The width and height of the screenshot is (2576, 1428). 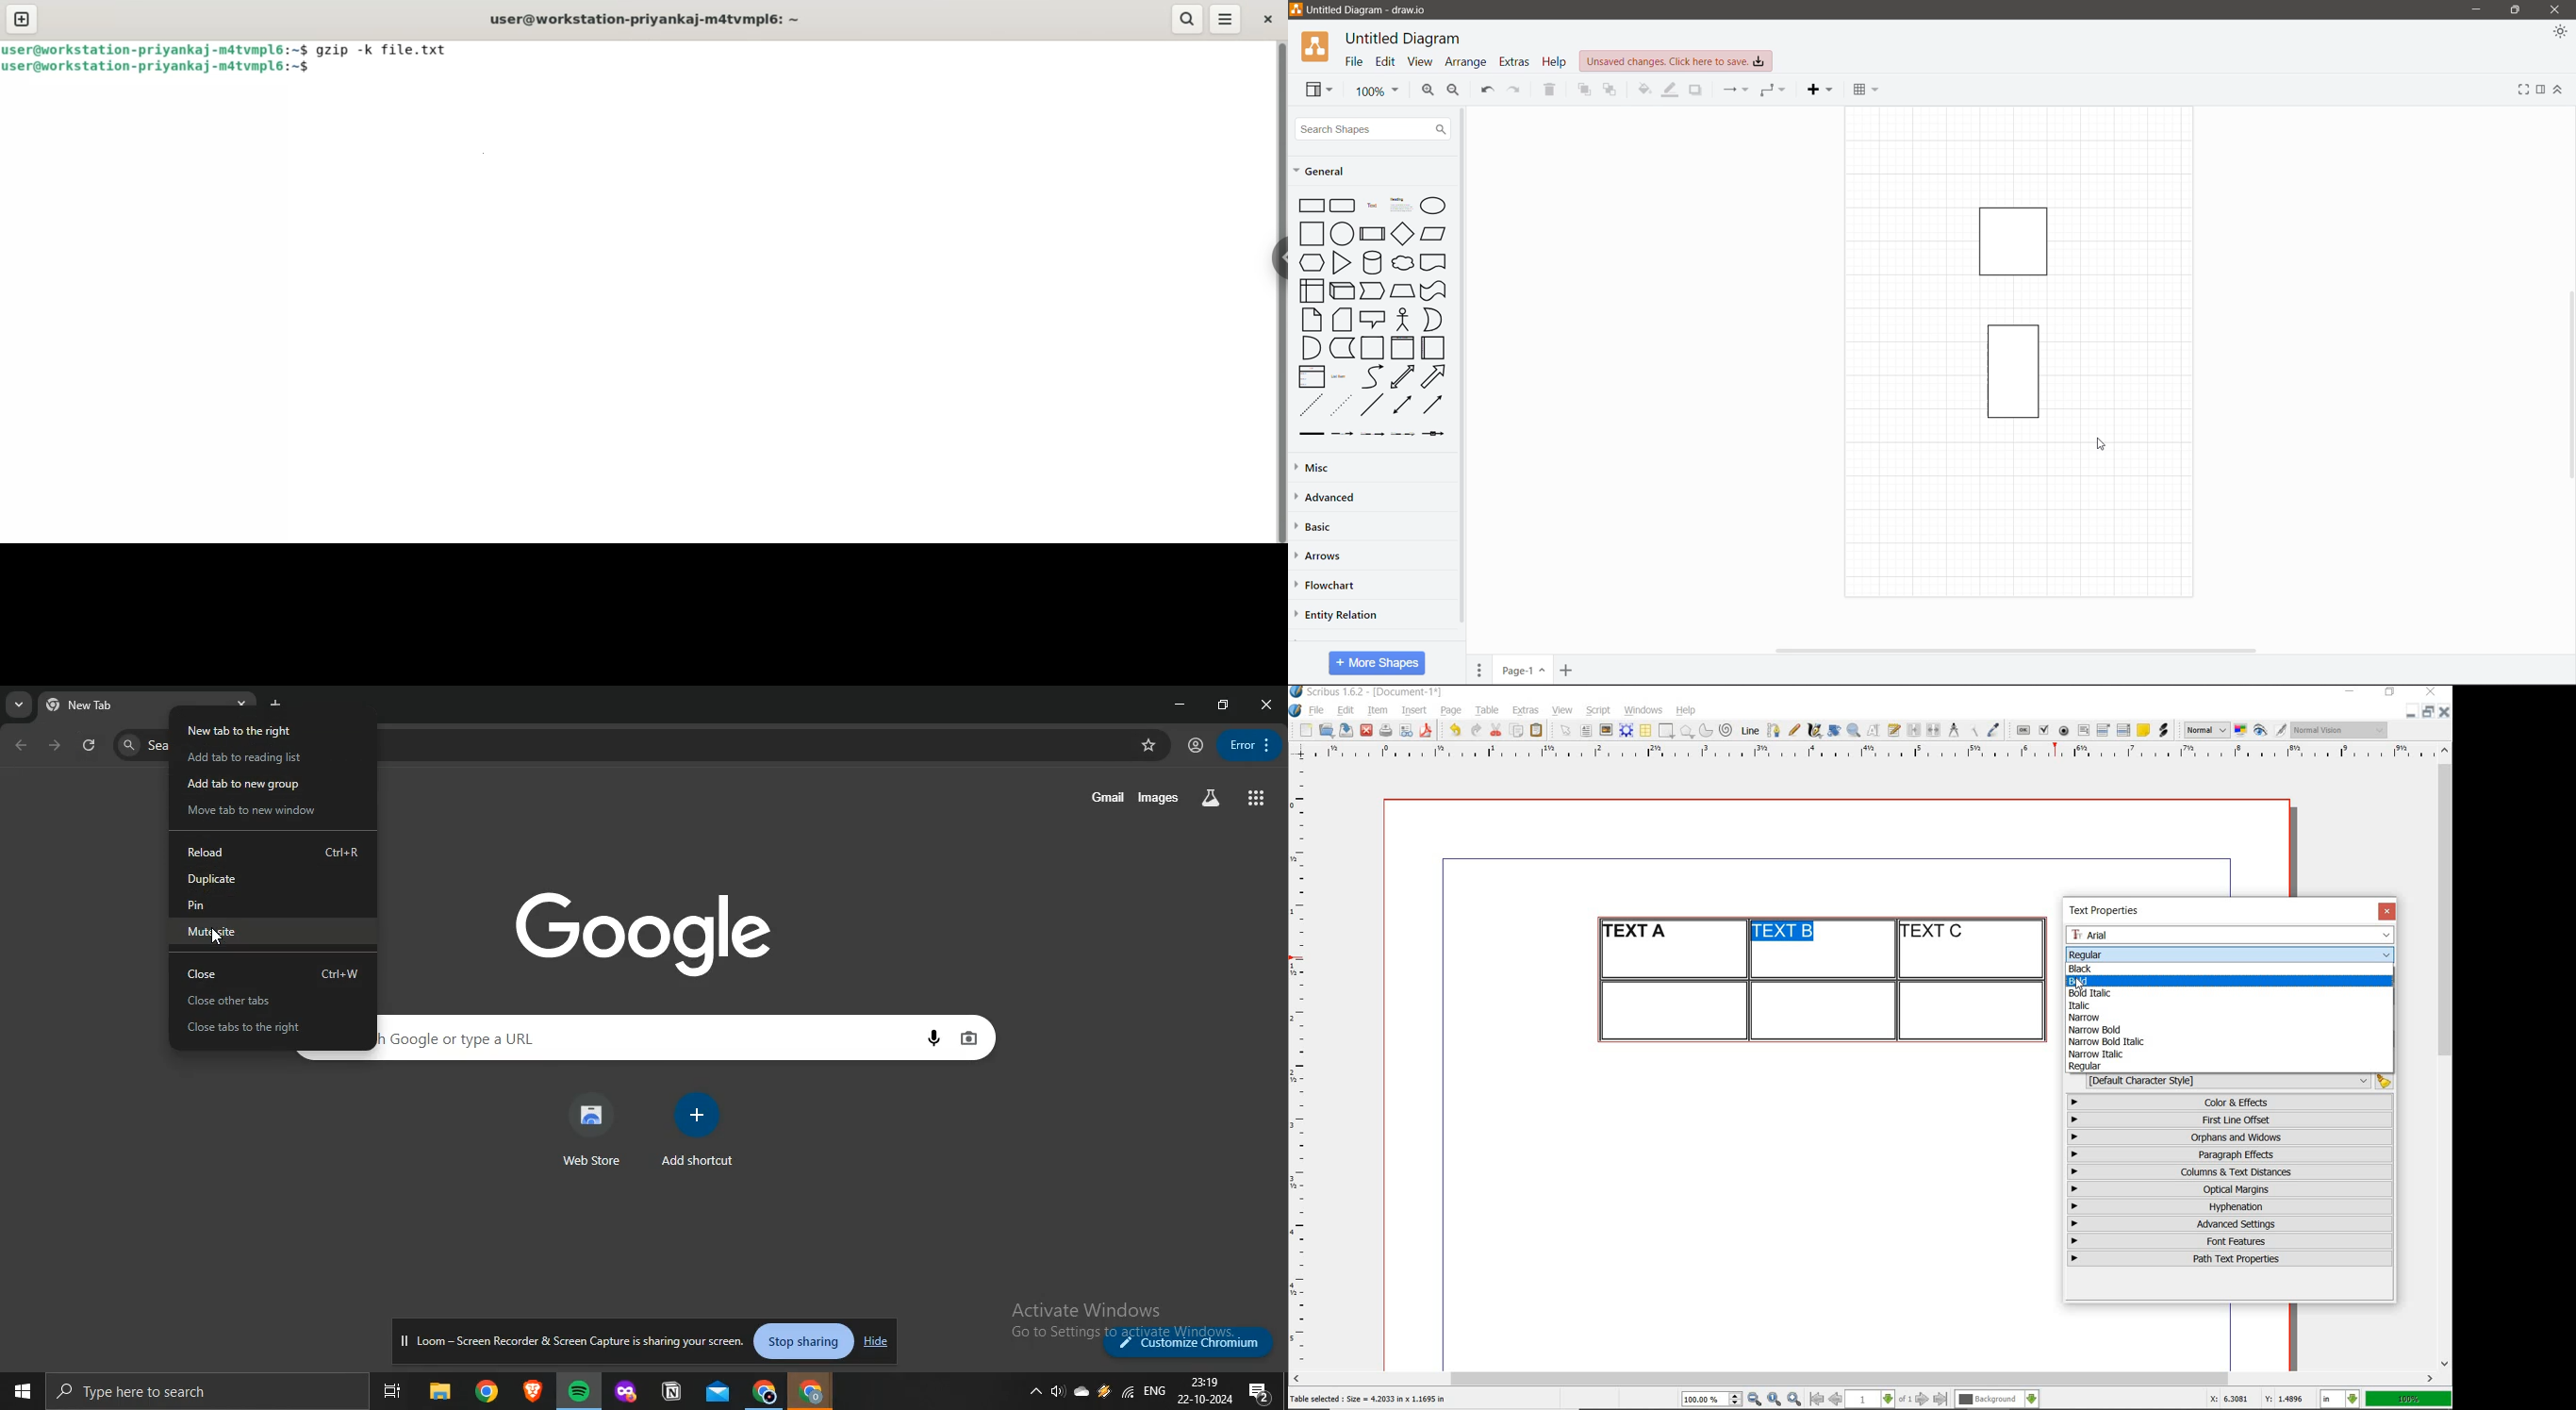 I want to click on  gzip -k file.txt, so click(x=390, y=52).